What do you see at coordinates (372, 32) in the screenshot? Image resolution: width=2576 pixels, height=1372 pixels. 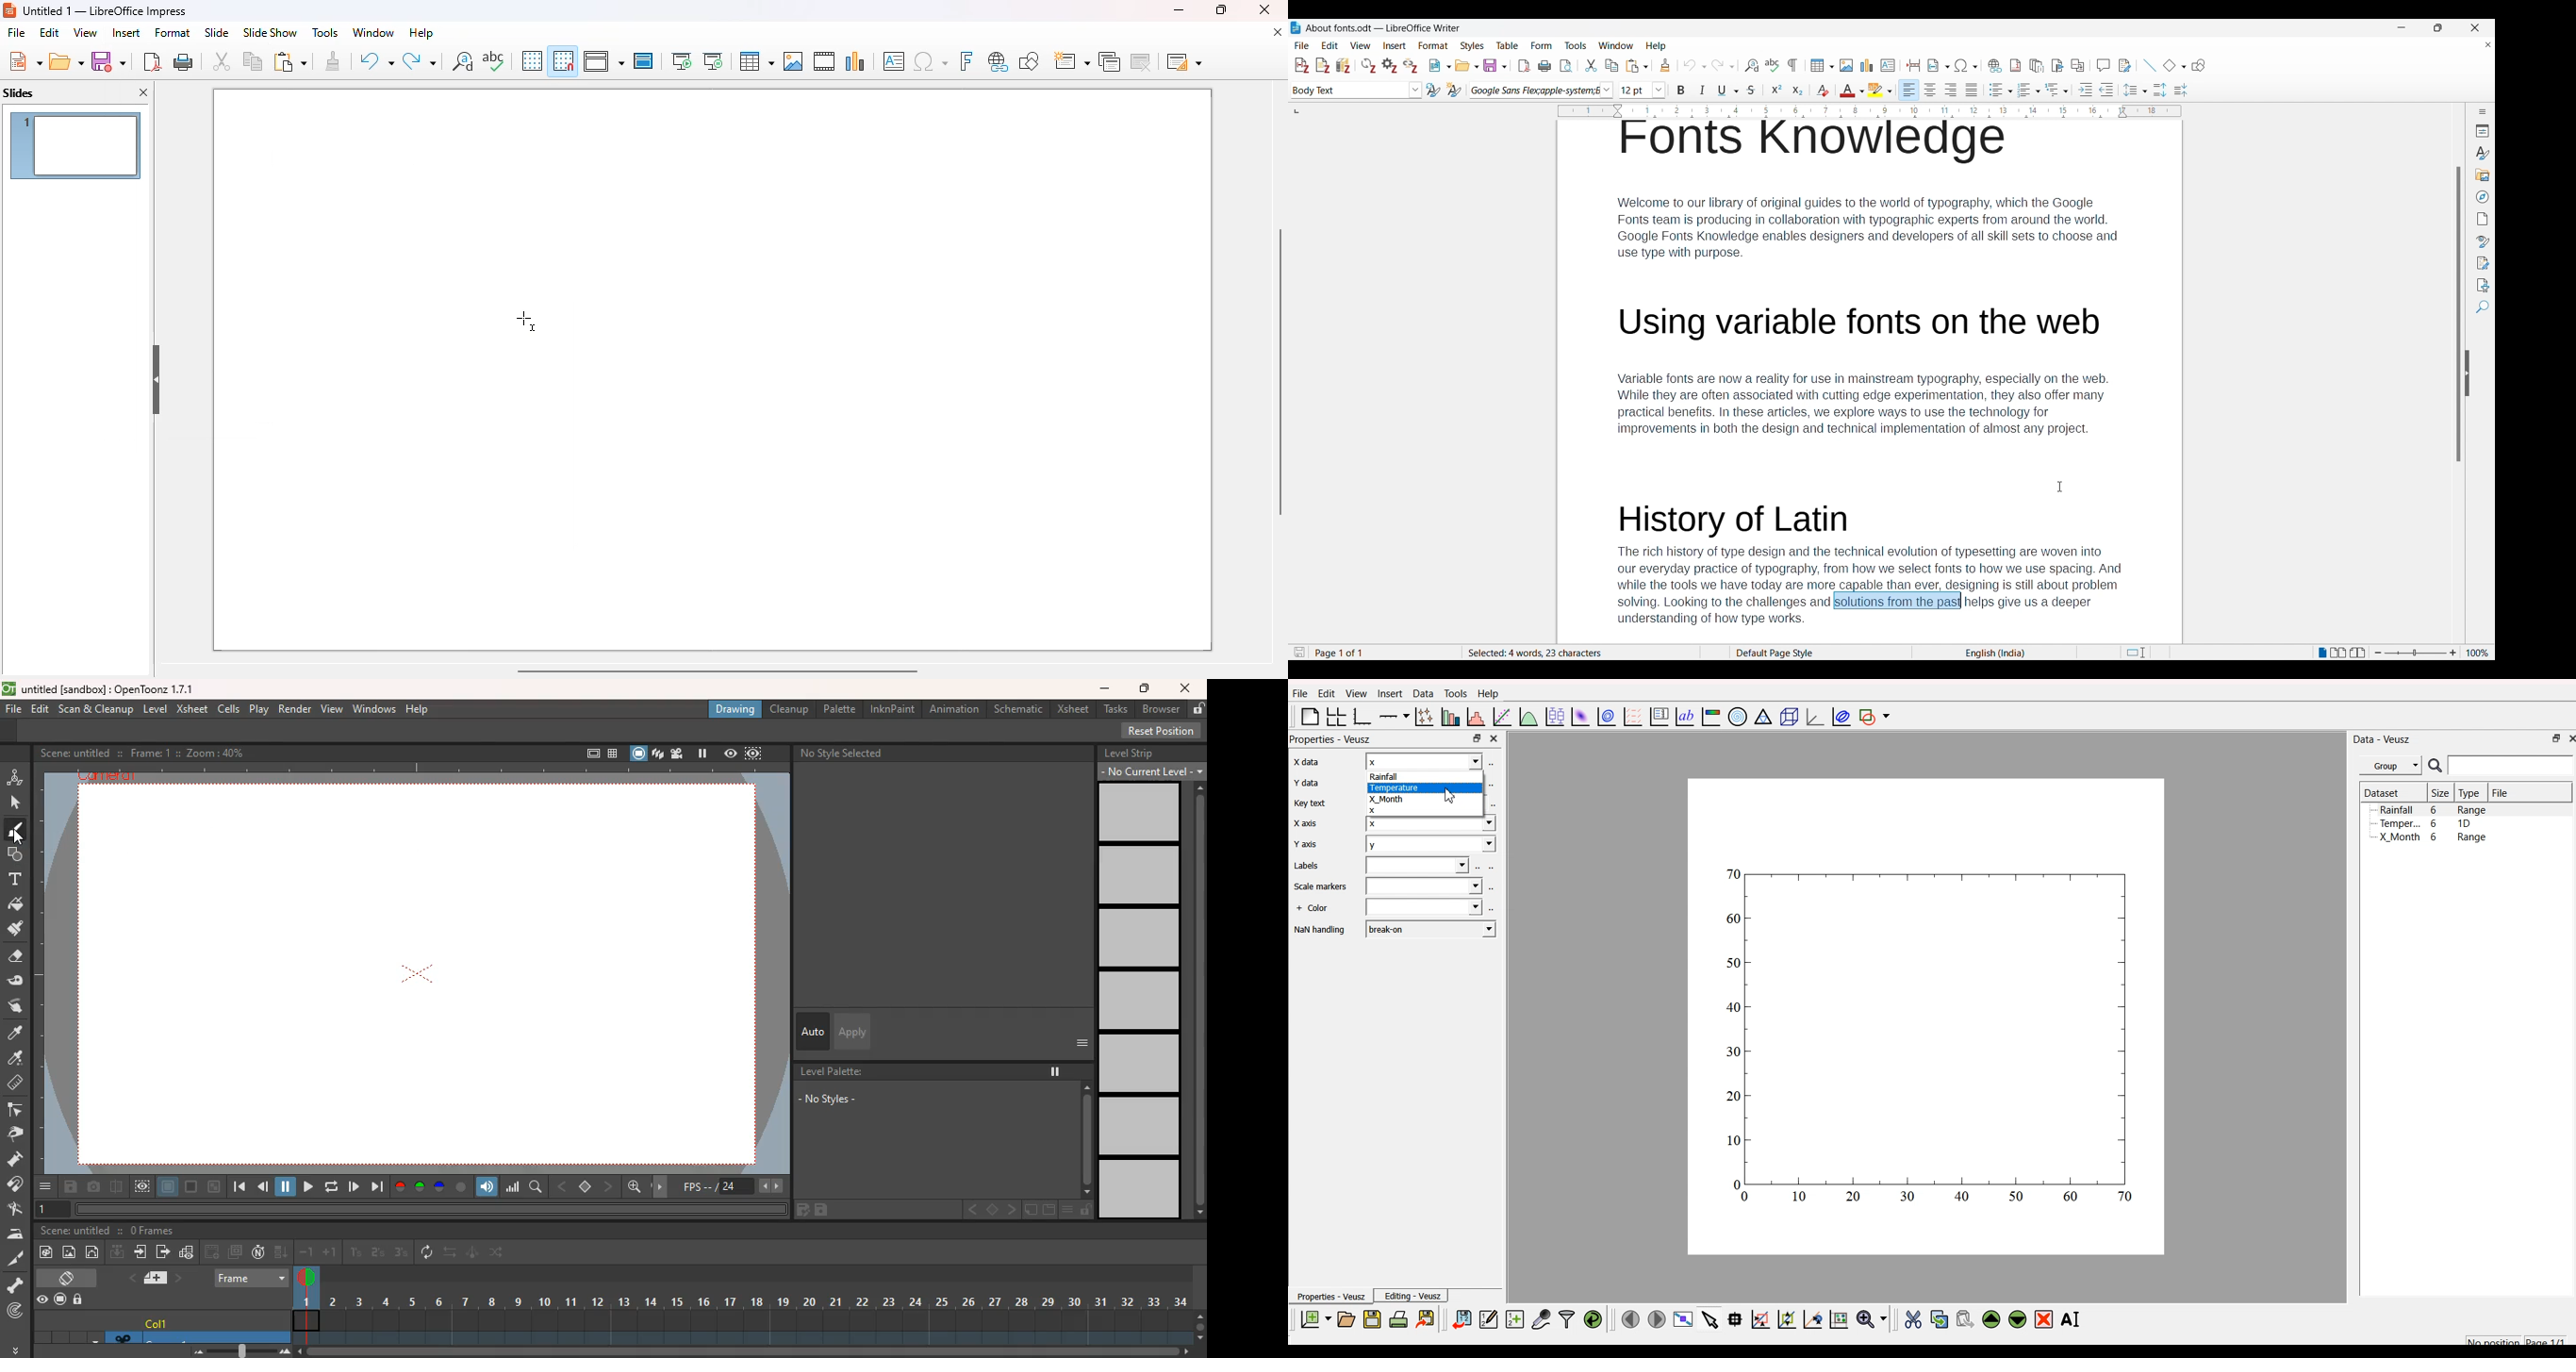 I see `window` at bounding box center [372, 32].